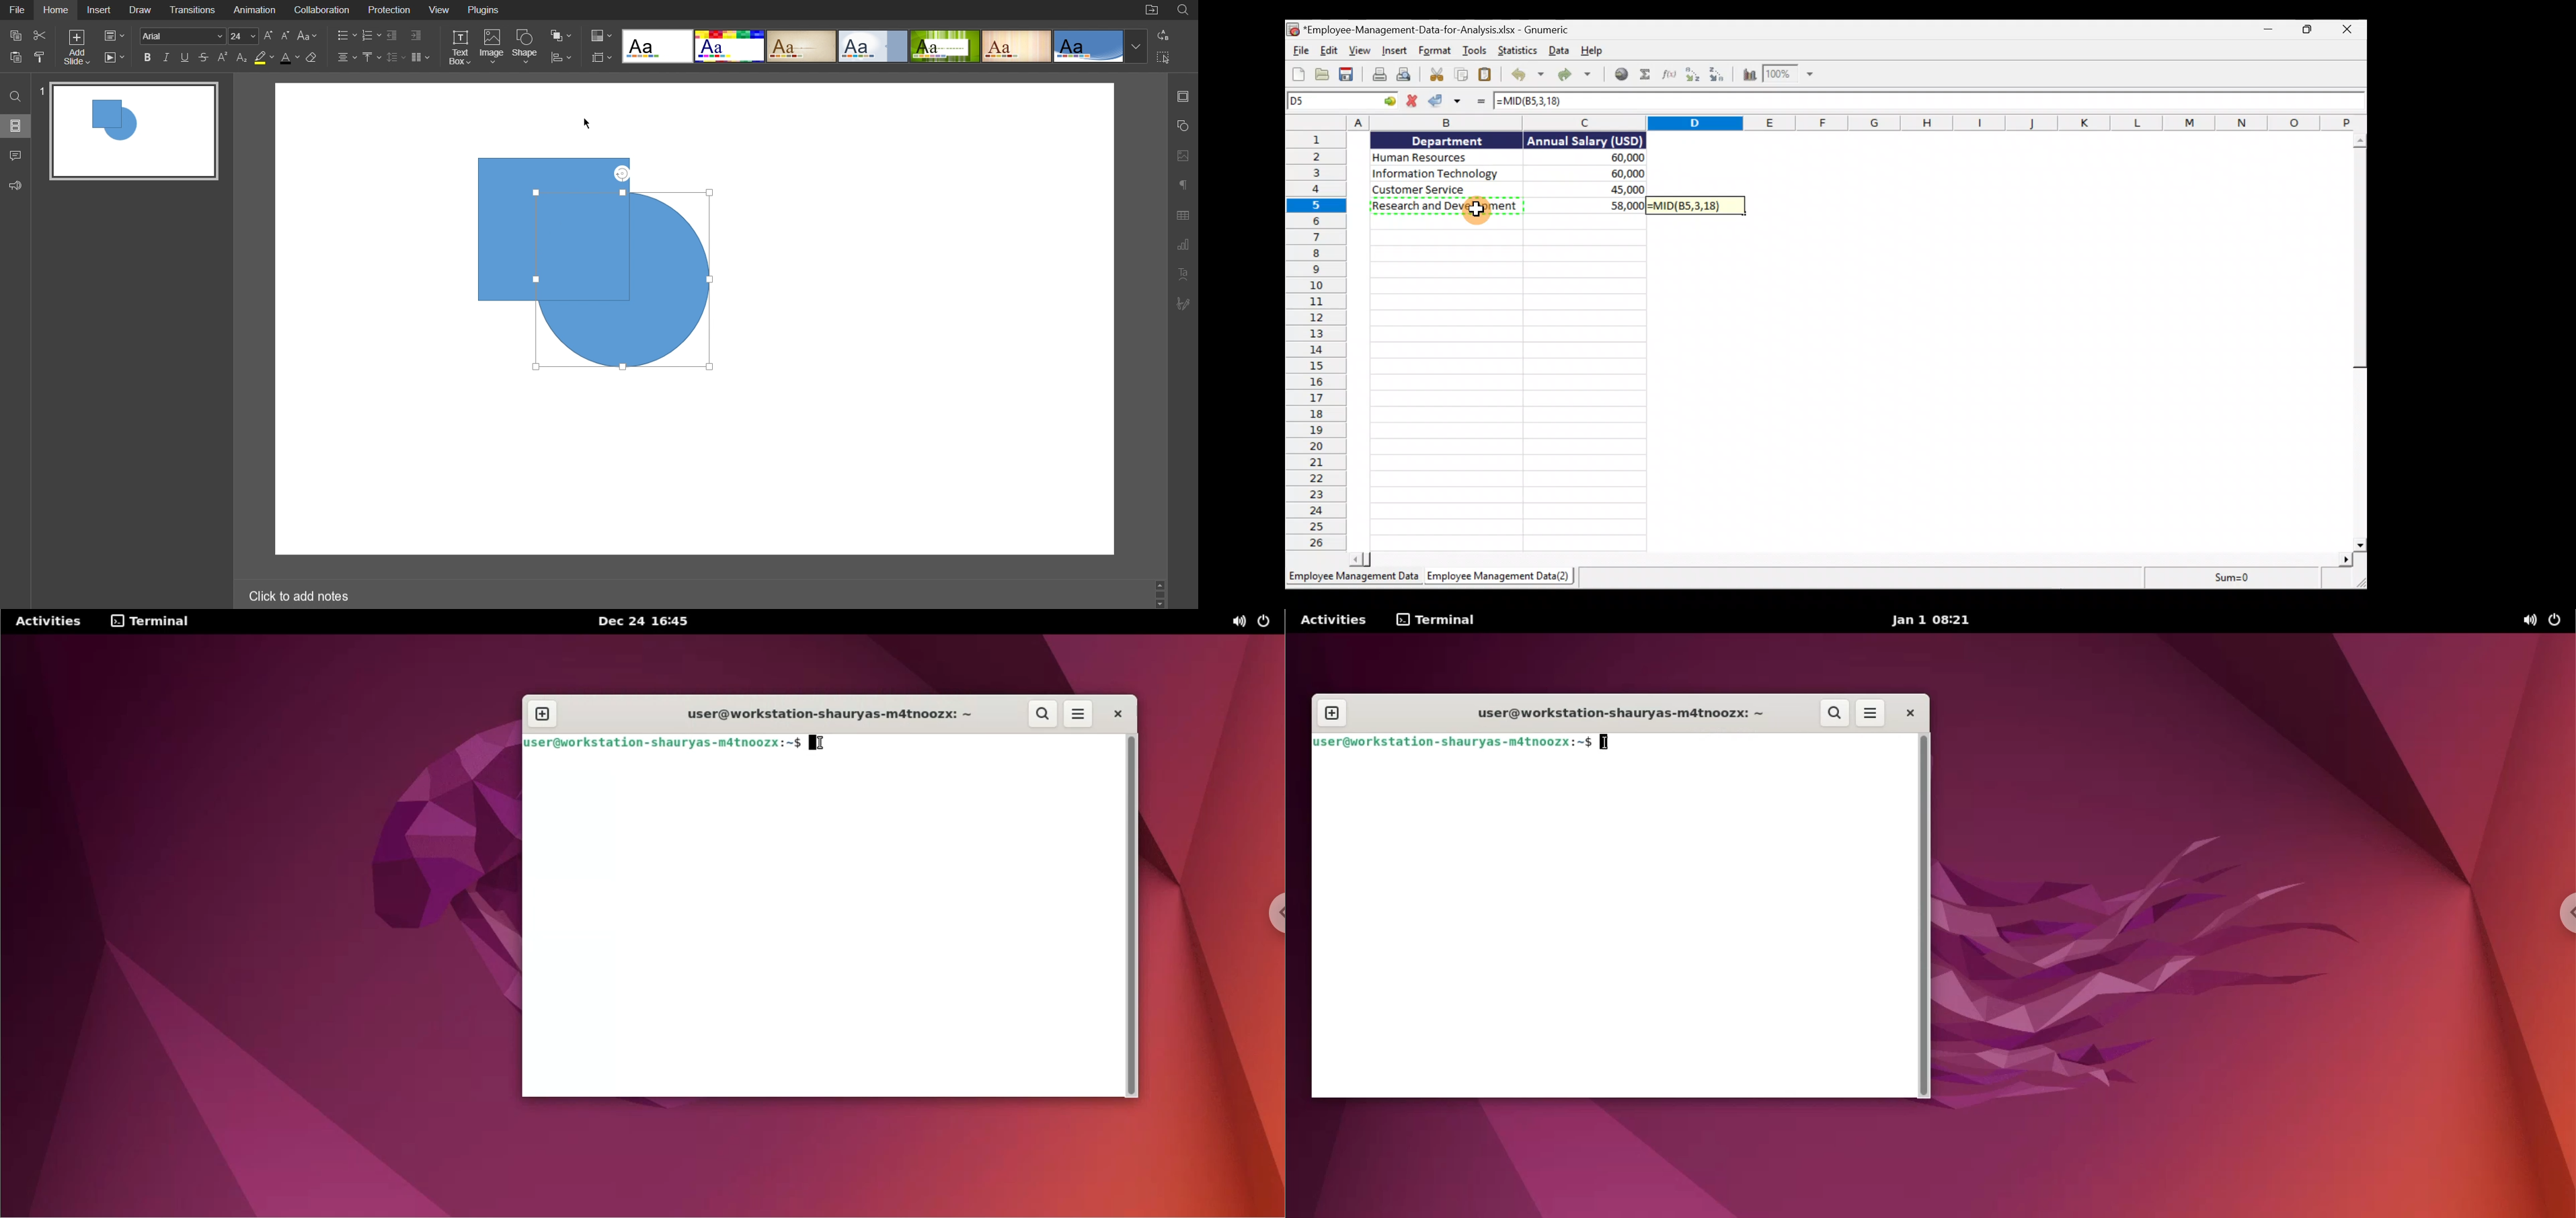 The width and height of the screenshot is (2576, 1232). Describe the element at coordinates (561, 34) in the screenshot. I see `Arrange` at that location.